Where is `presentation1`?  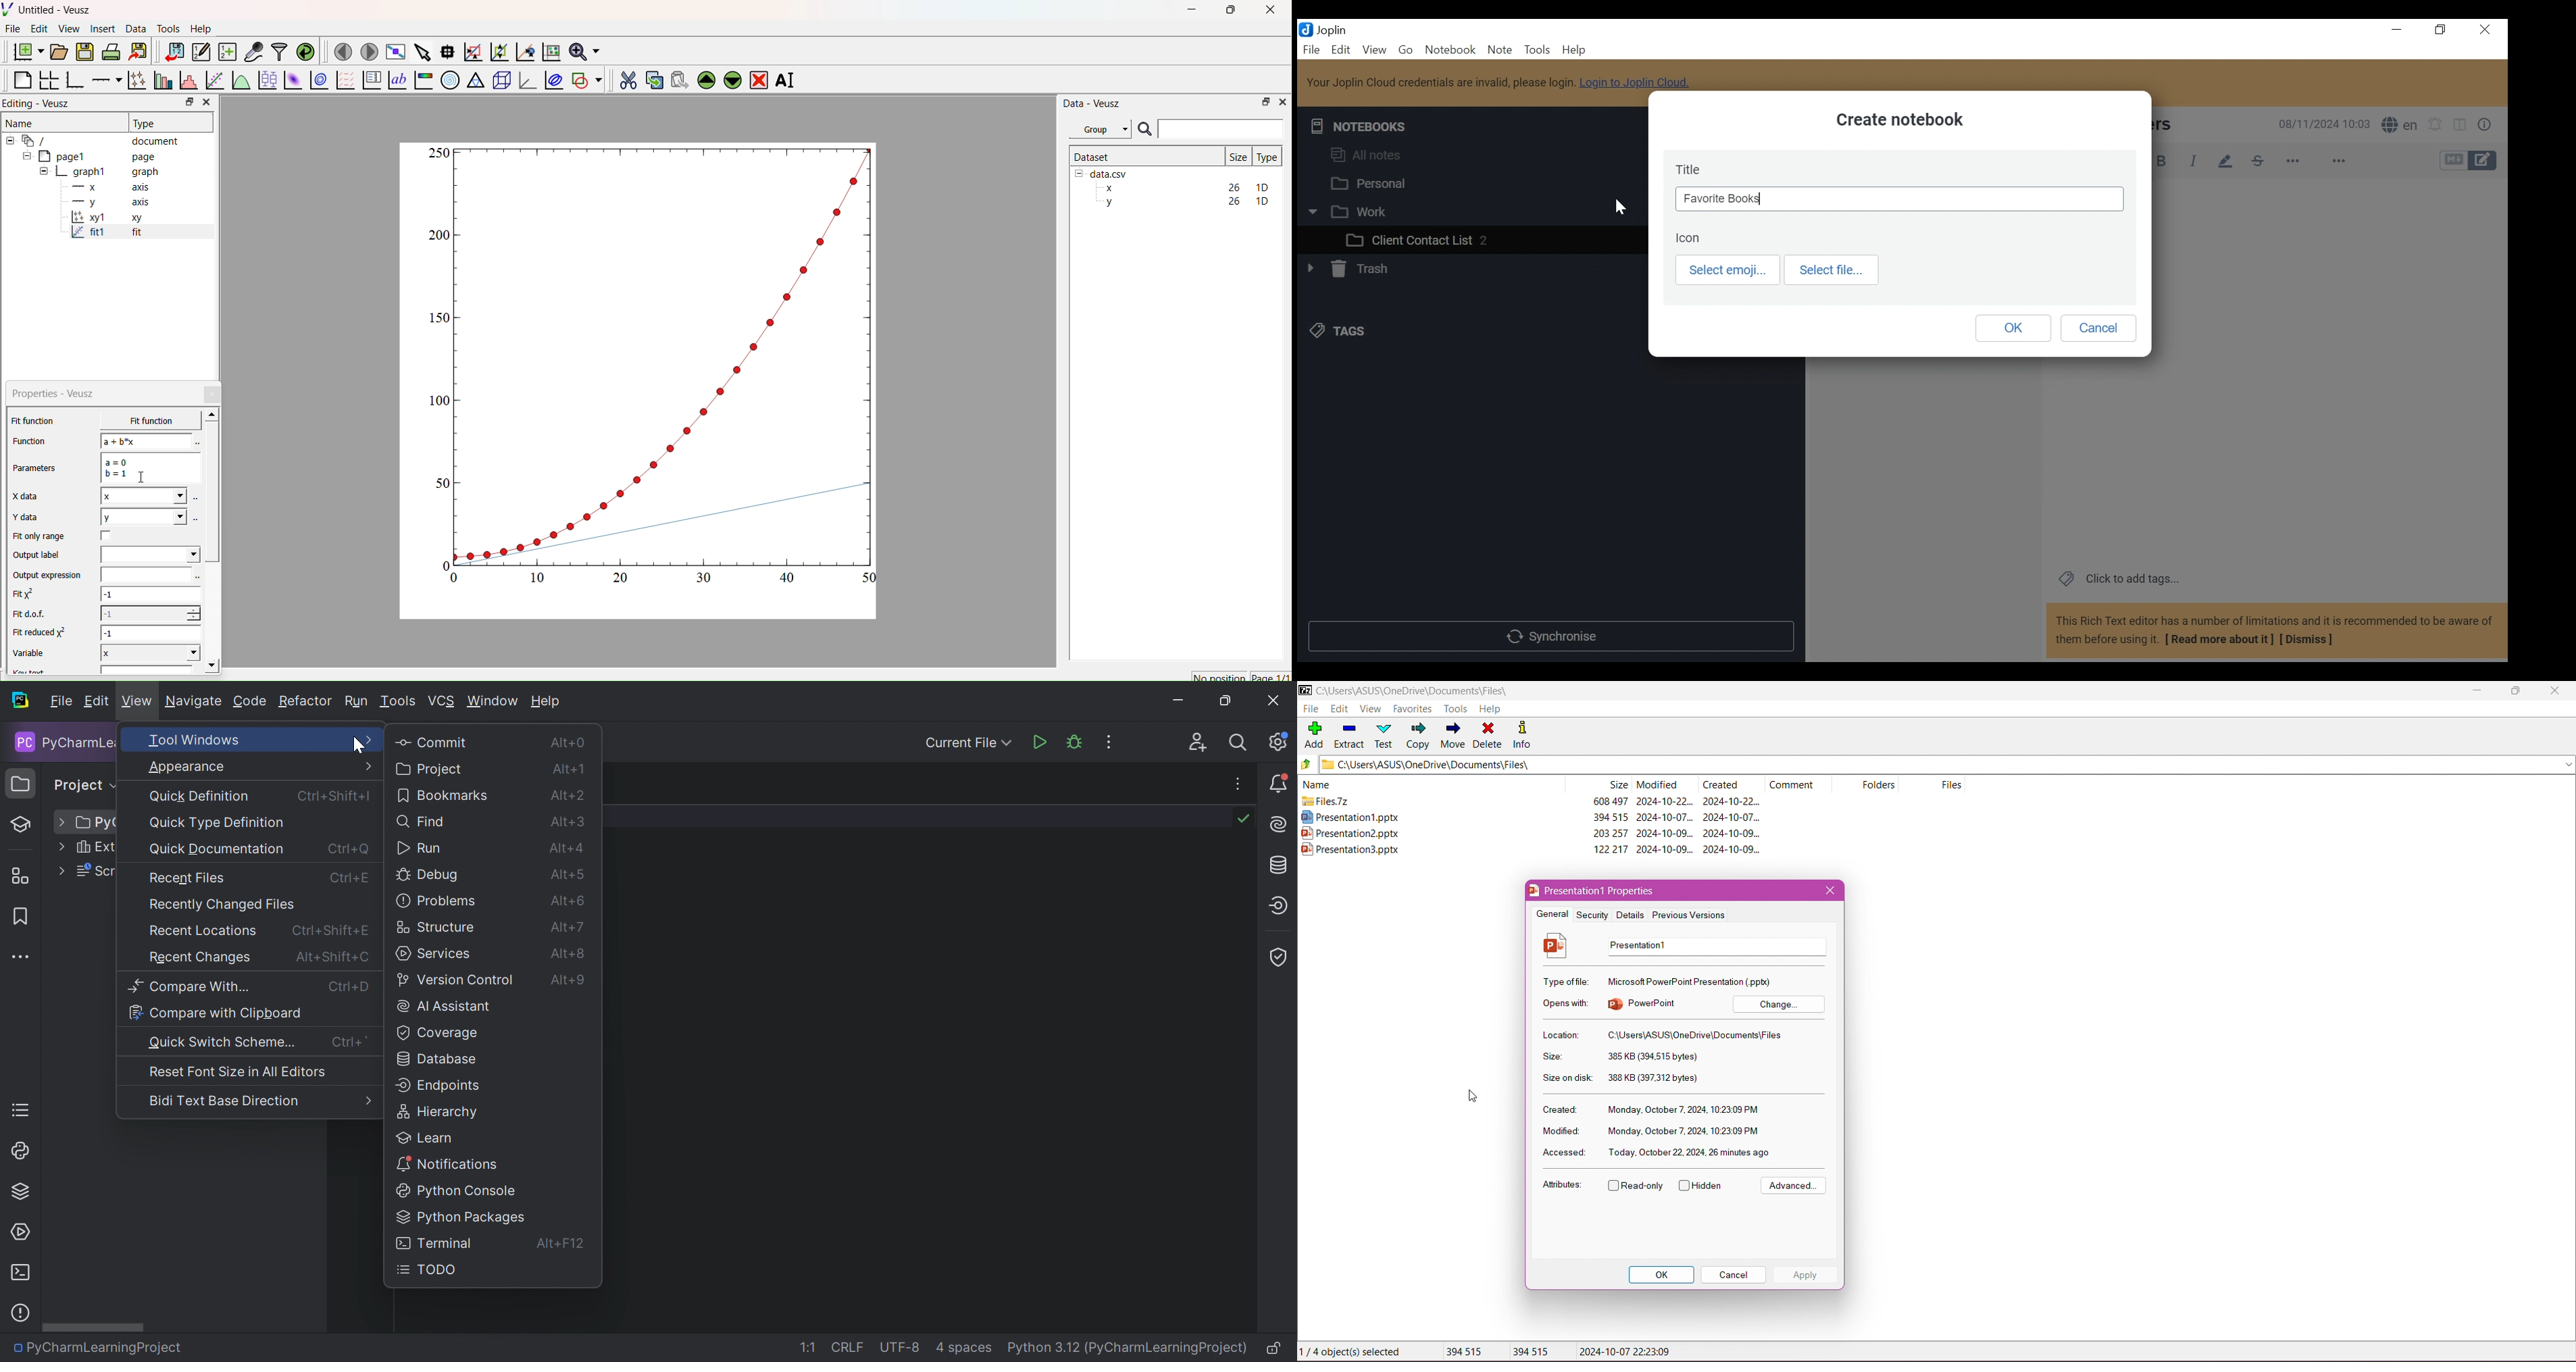
presentation1 is located at coordinates (1717, 946).